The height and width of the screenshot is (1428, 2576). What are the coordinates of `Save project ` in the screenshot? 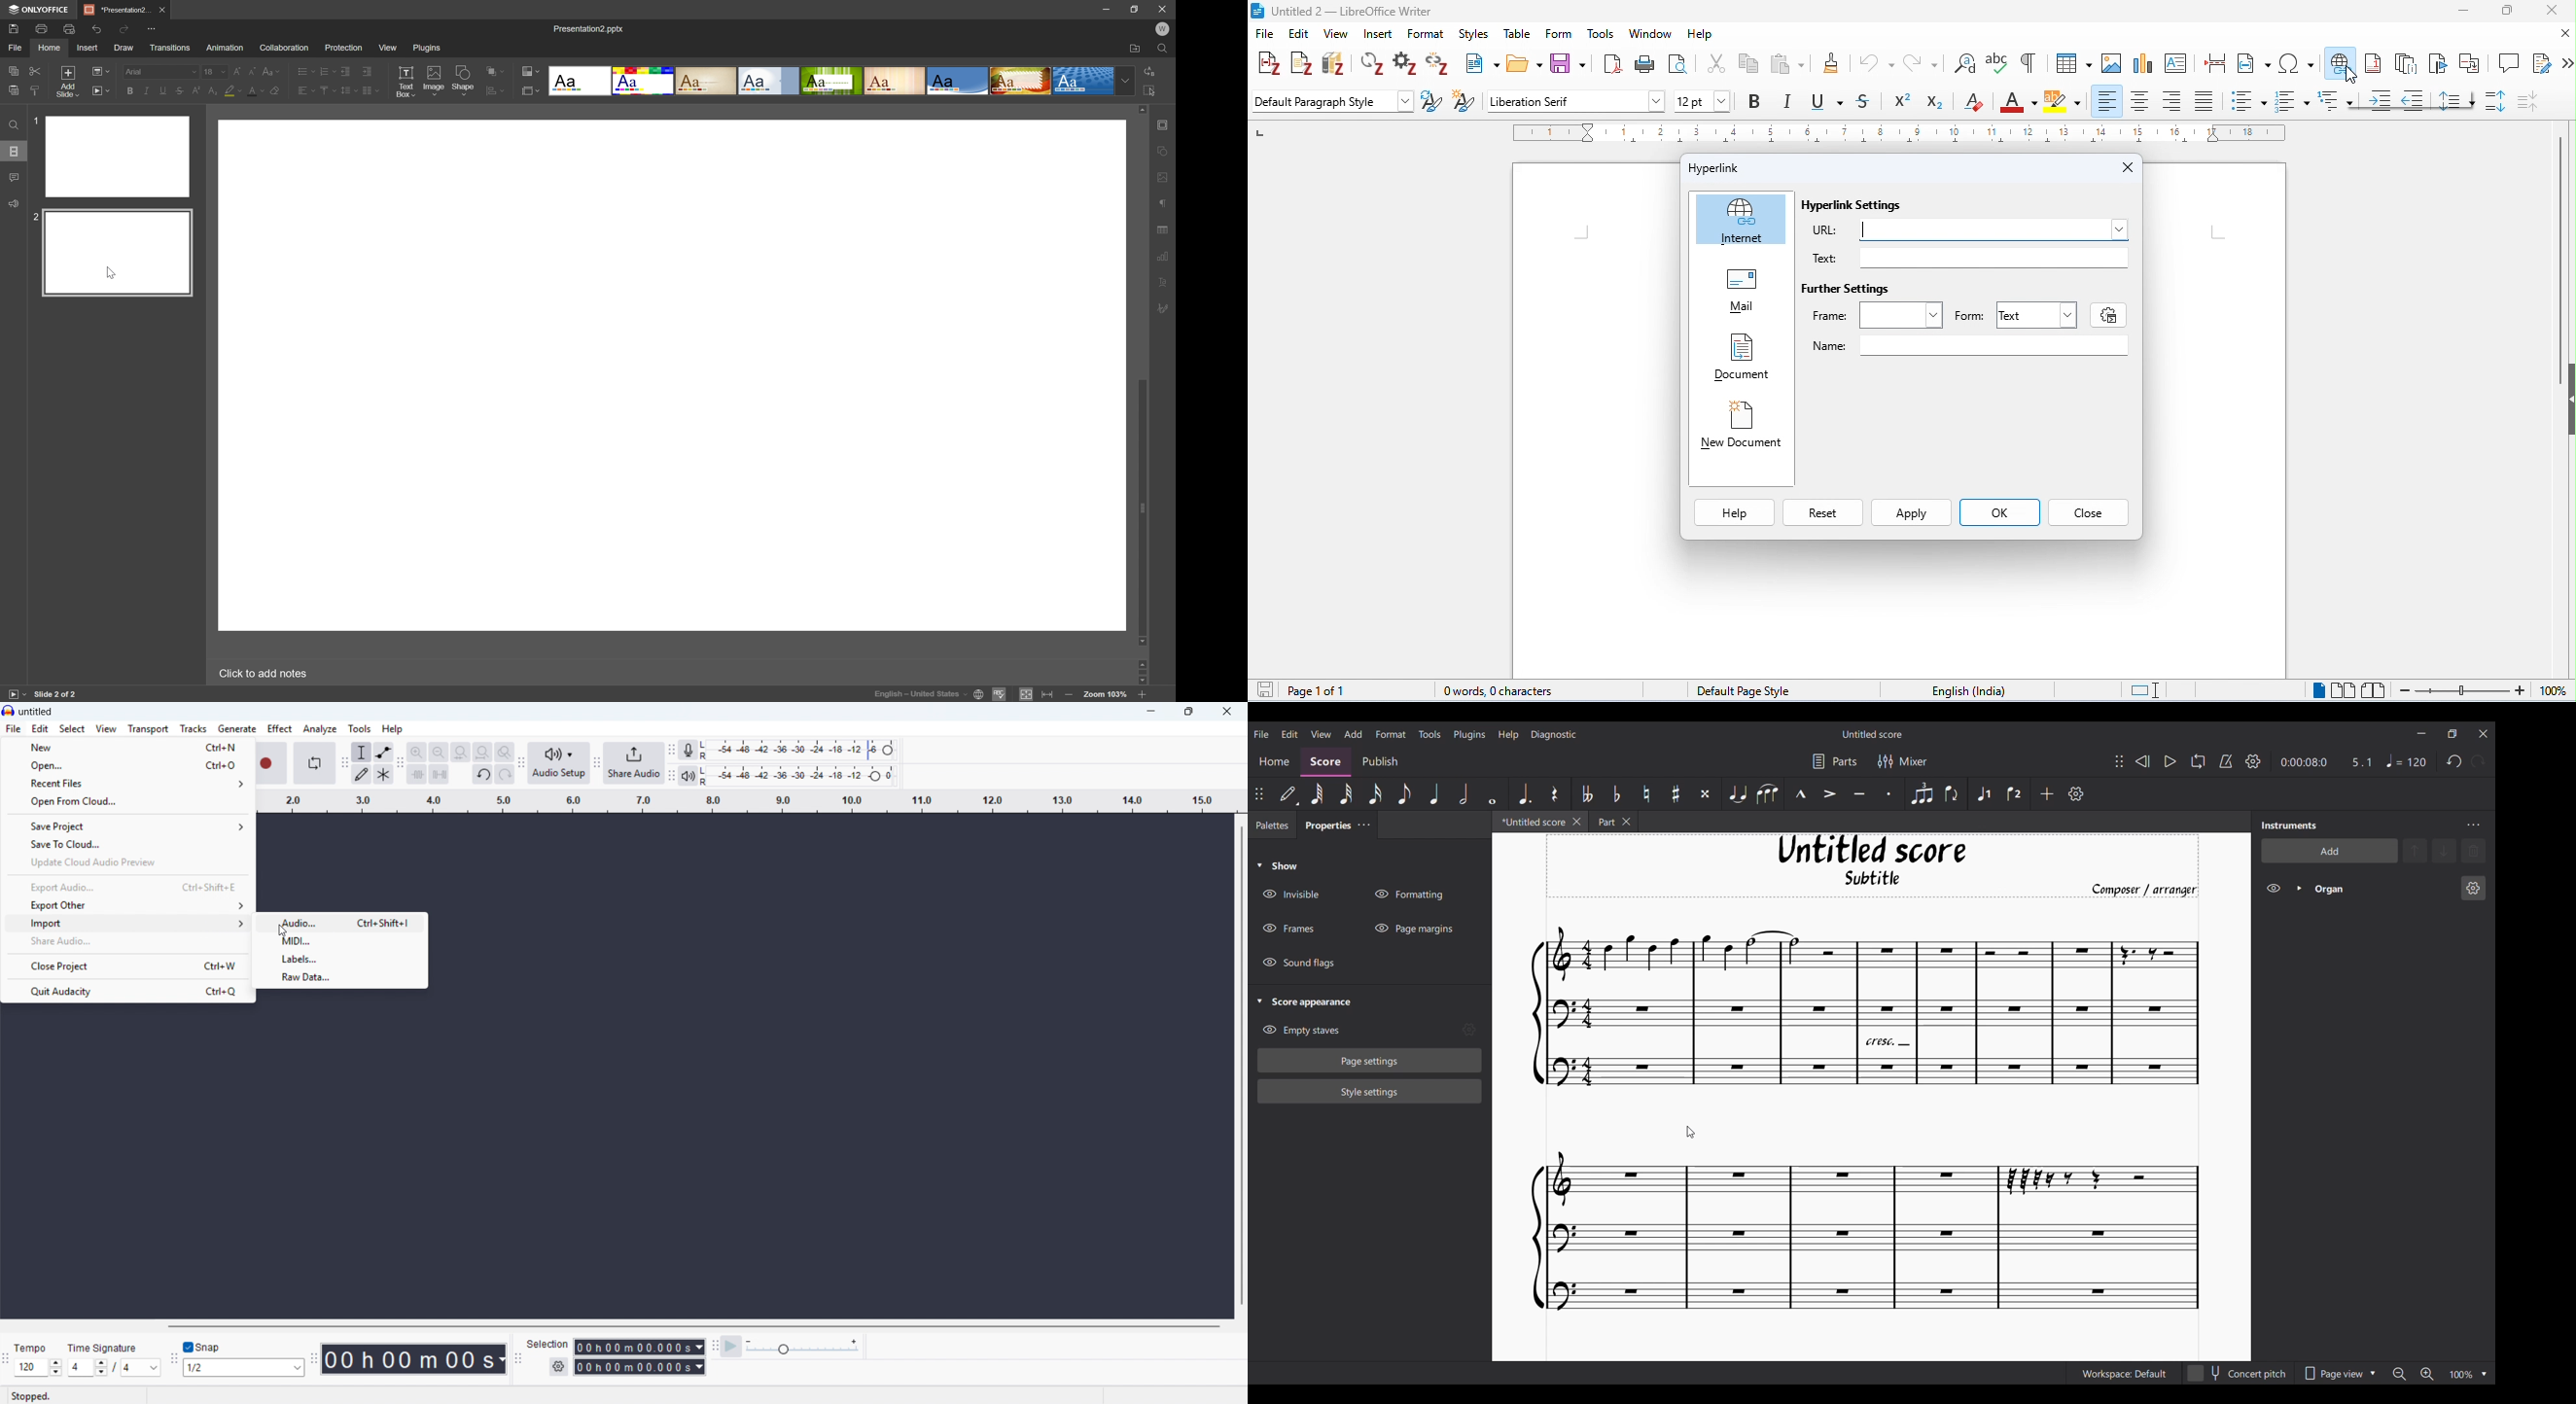 It's located at (127, 826).